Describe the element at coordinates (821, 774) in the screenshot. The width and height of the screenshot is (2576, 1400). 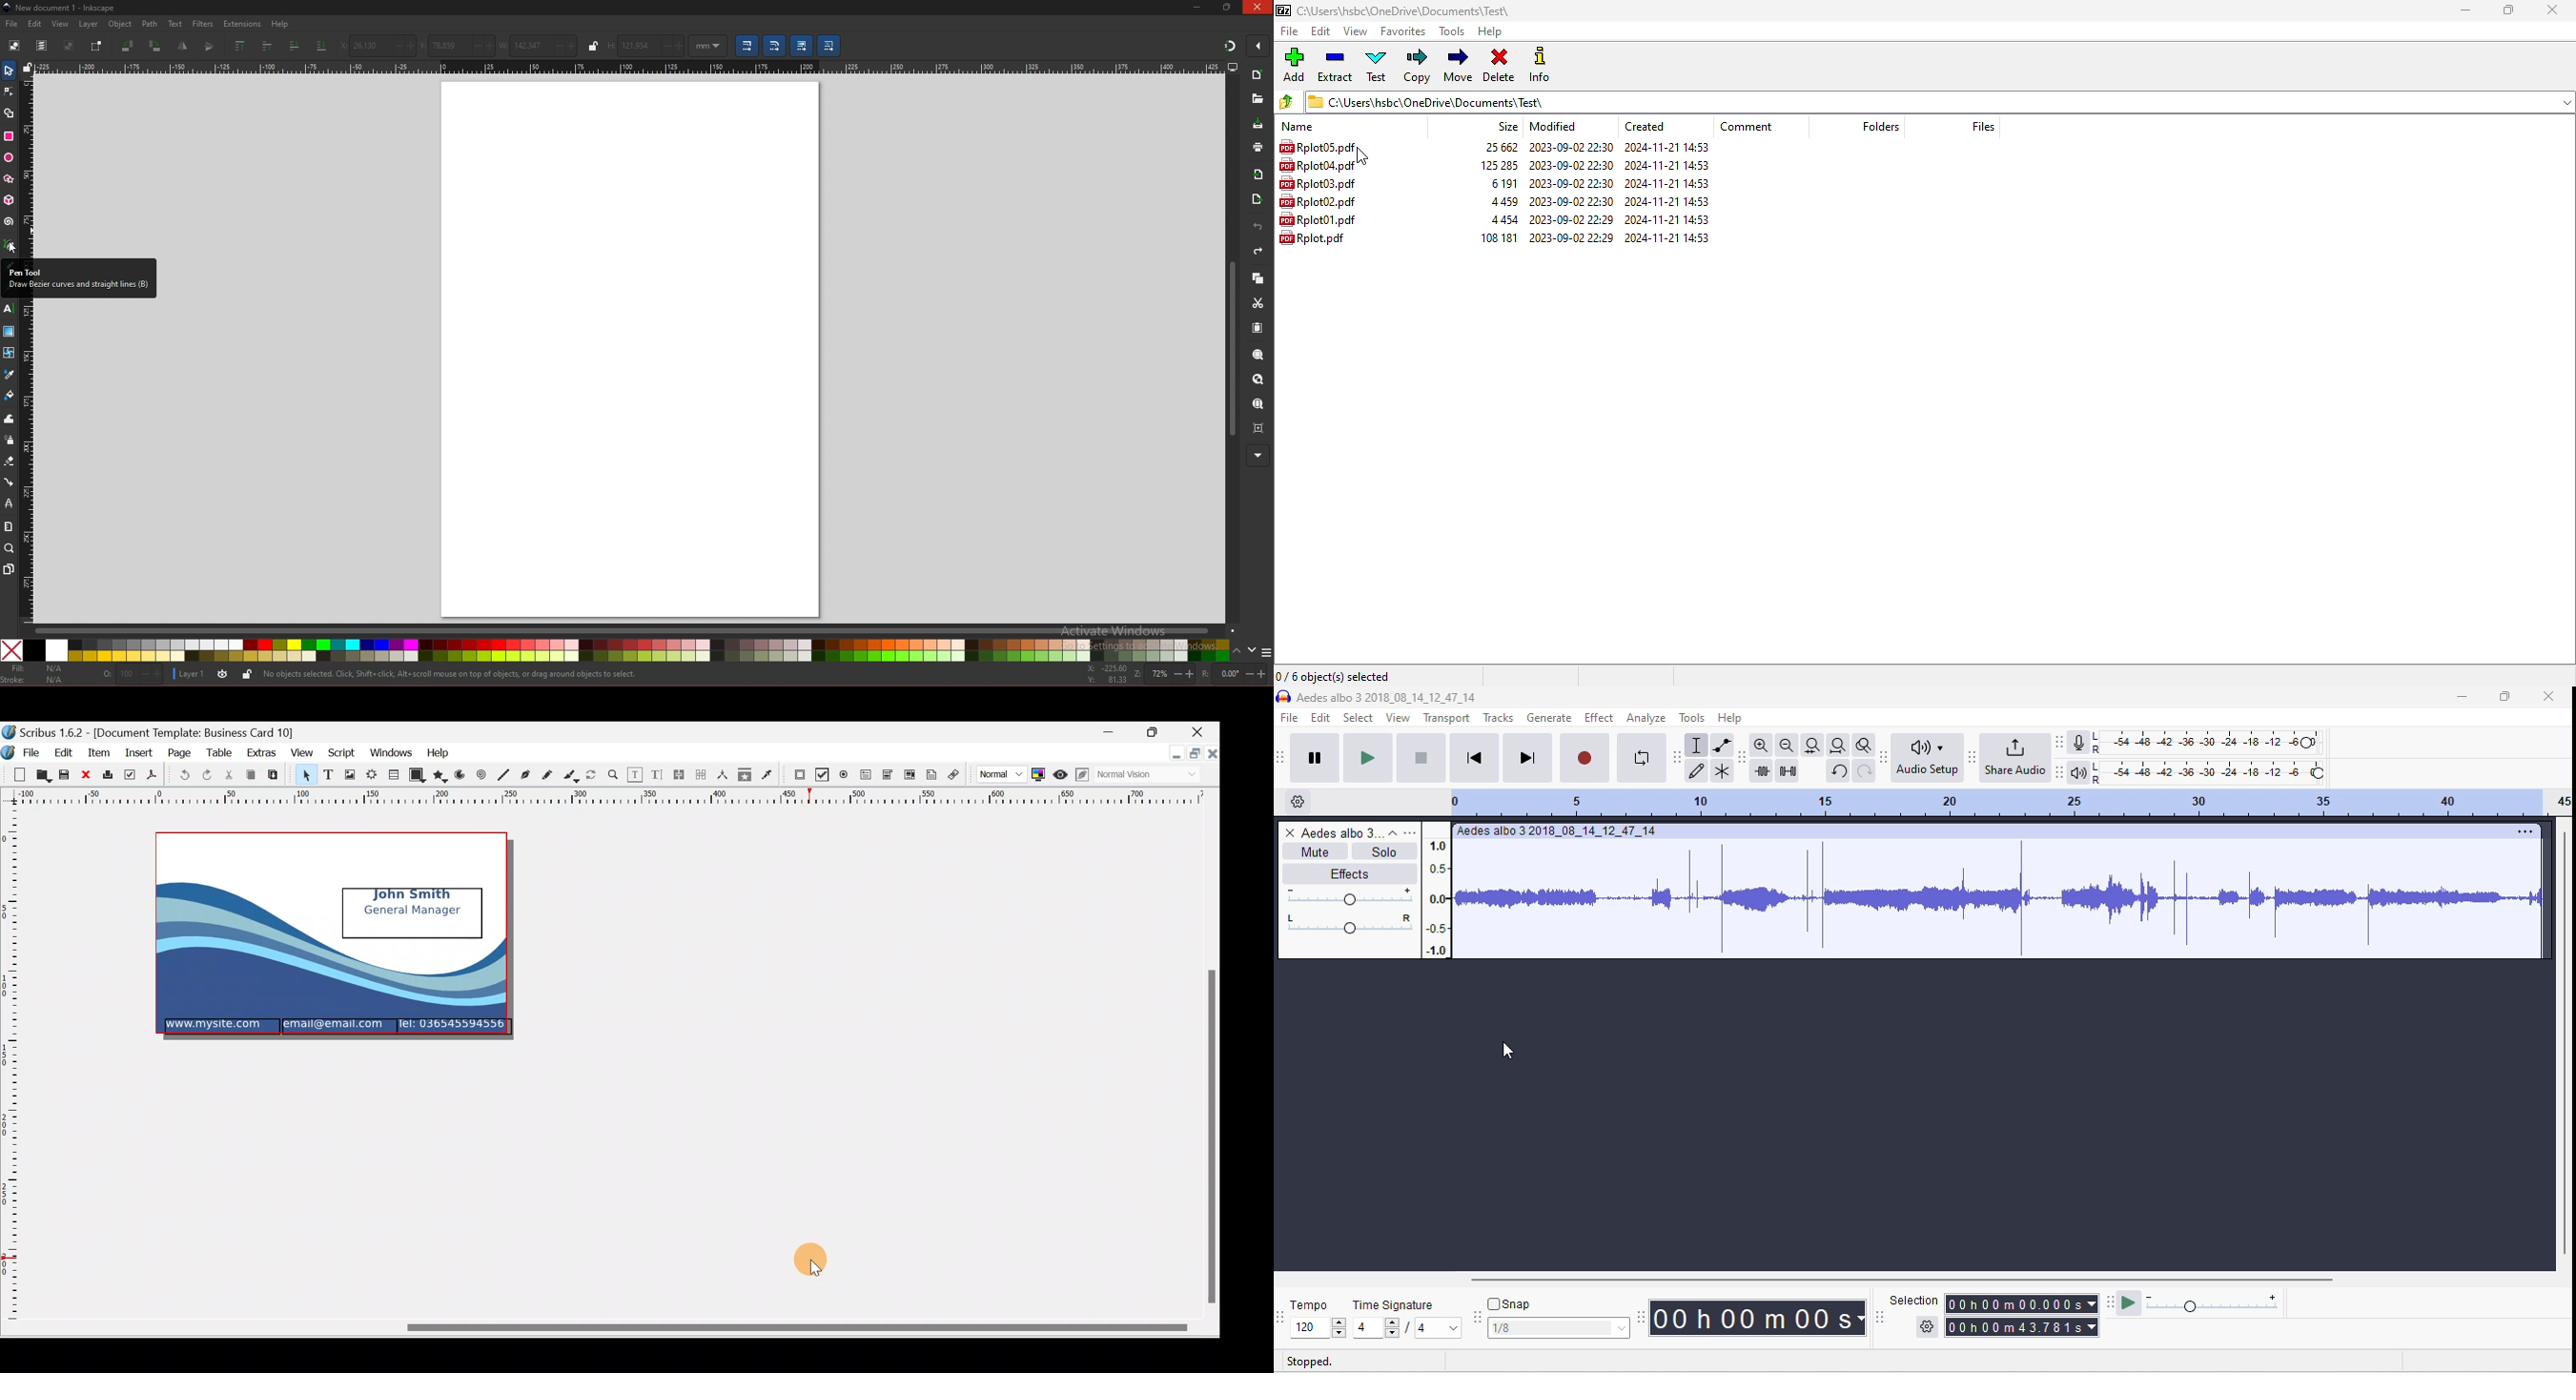
I see `PDF check box` at that location.